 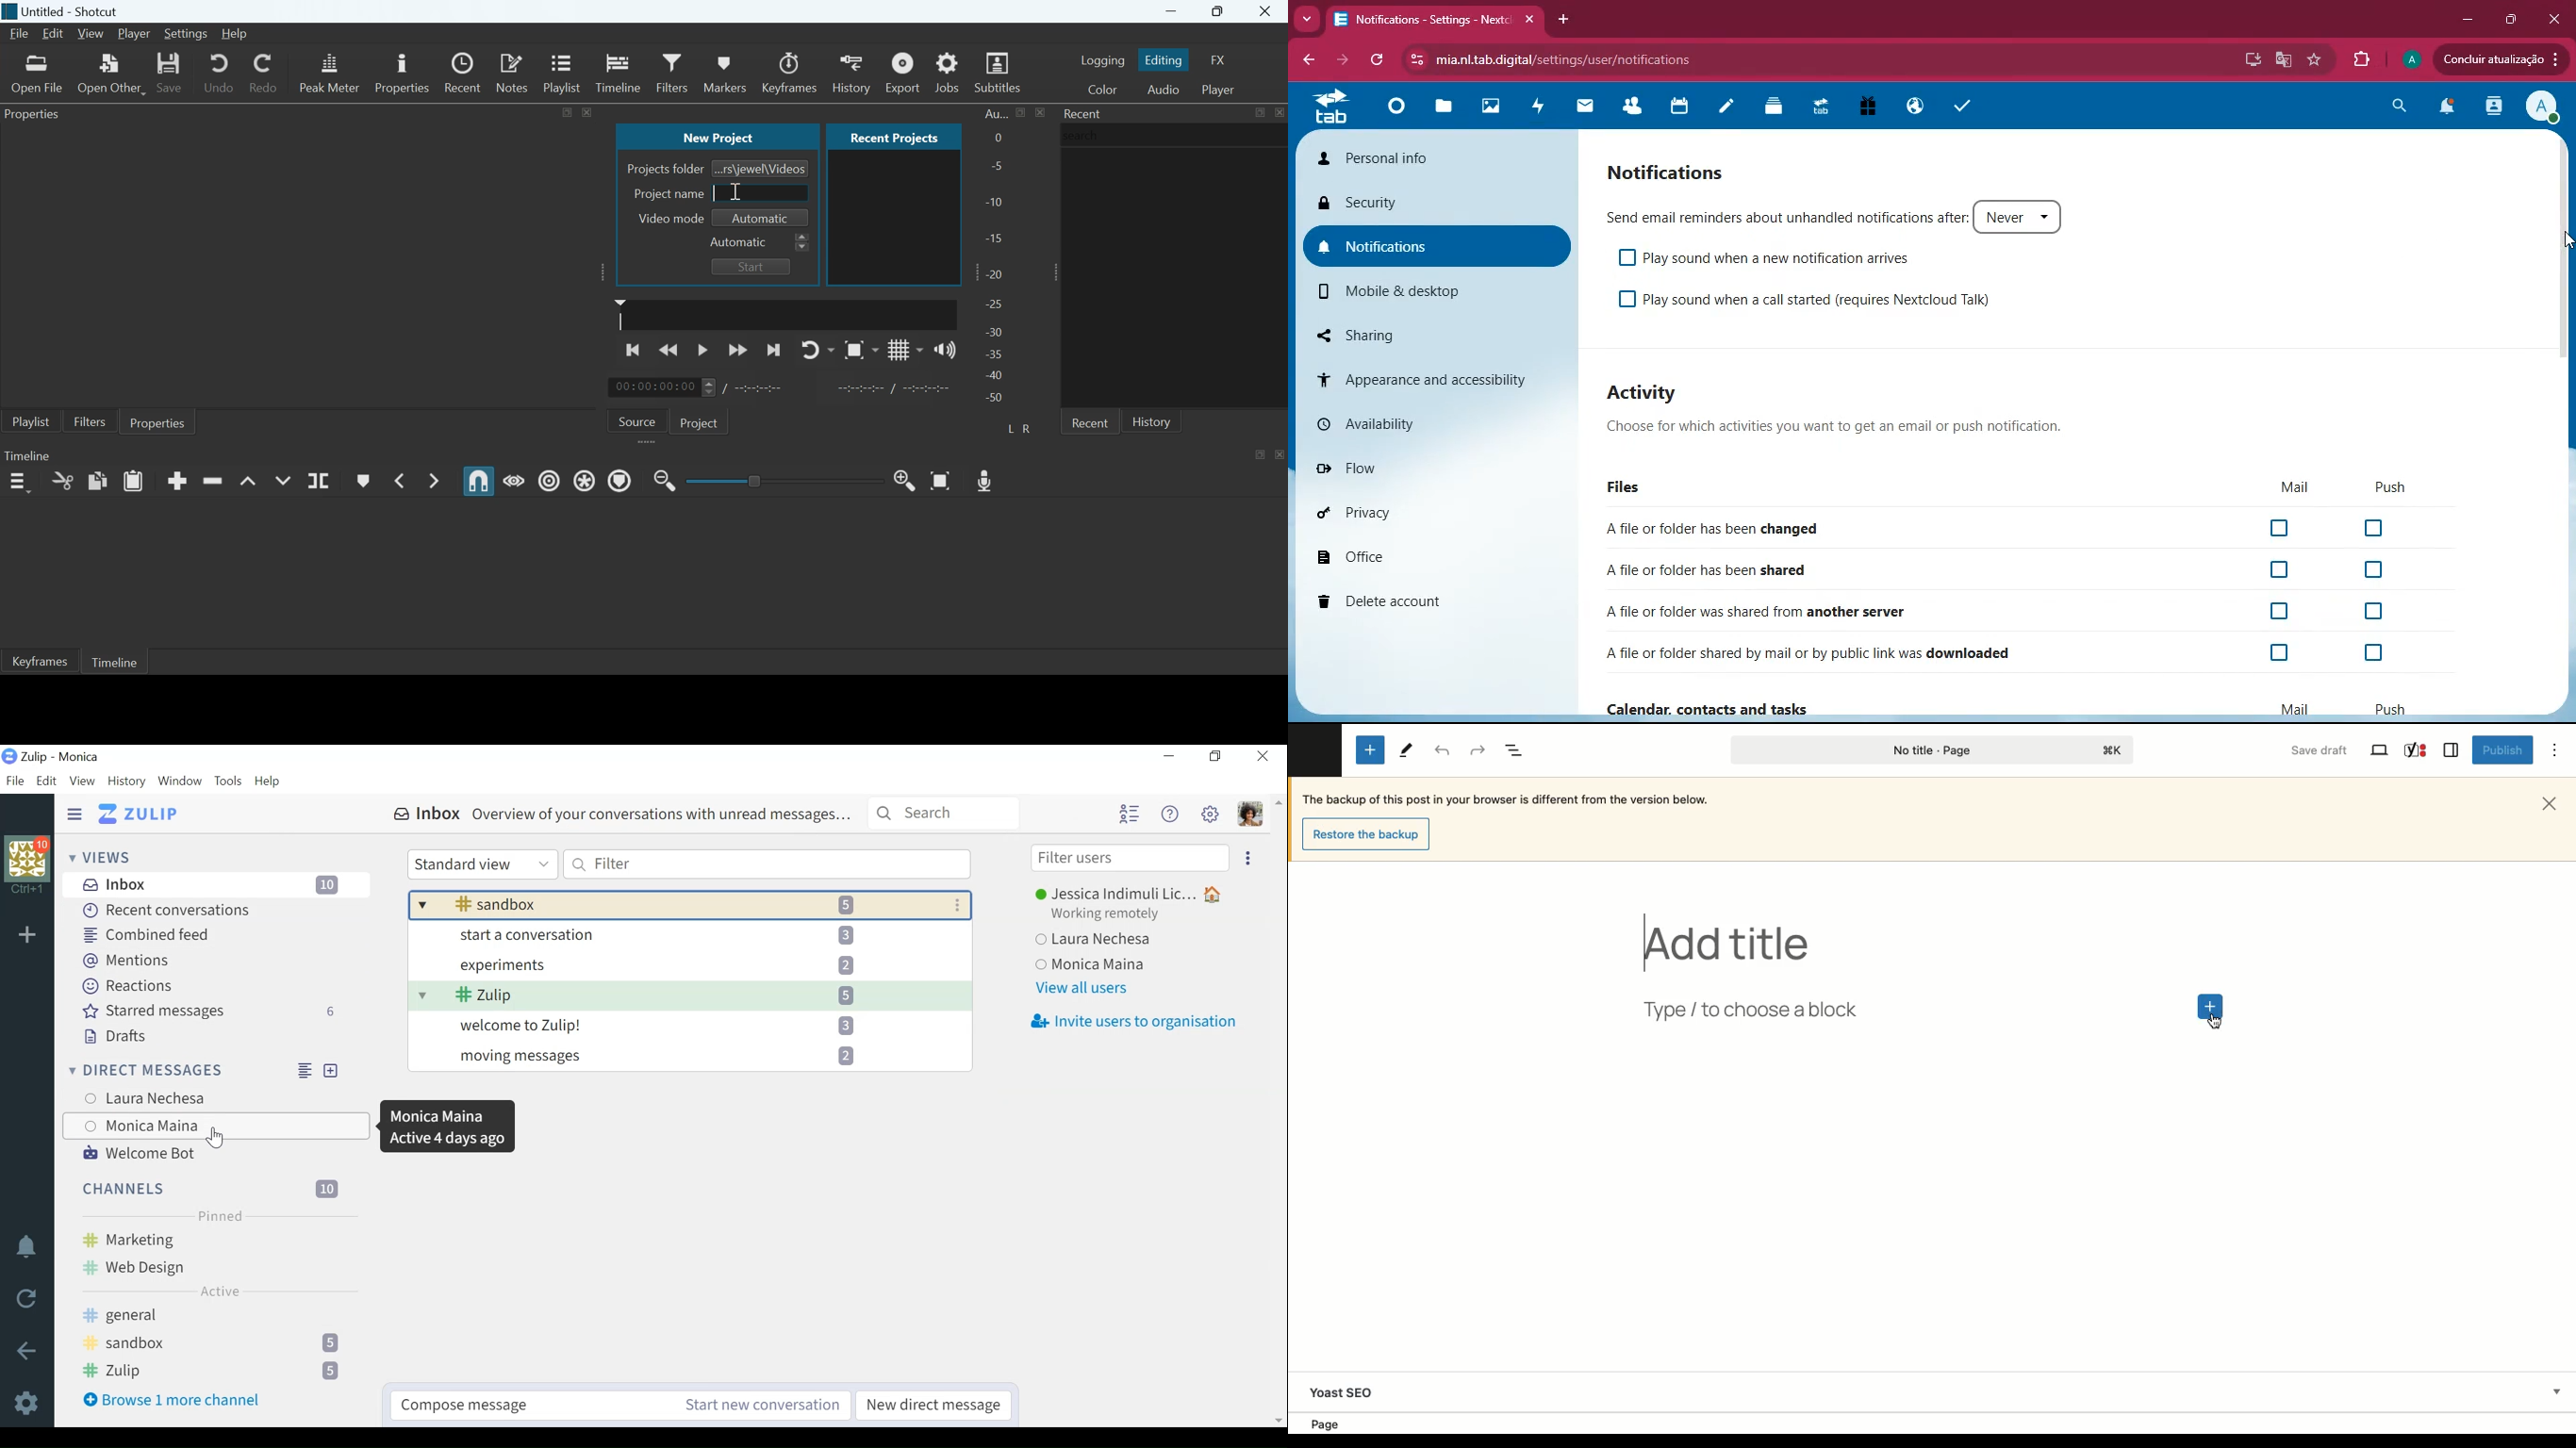 I want to click on Edit, so click(x=47, y=781).